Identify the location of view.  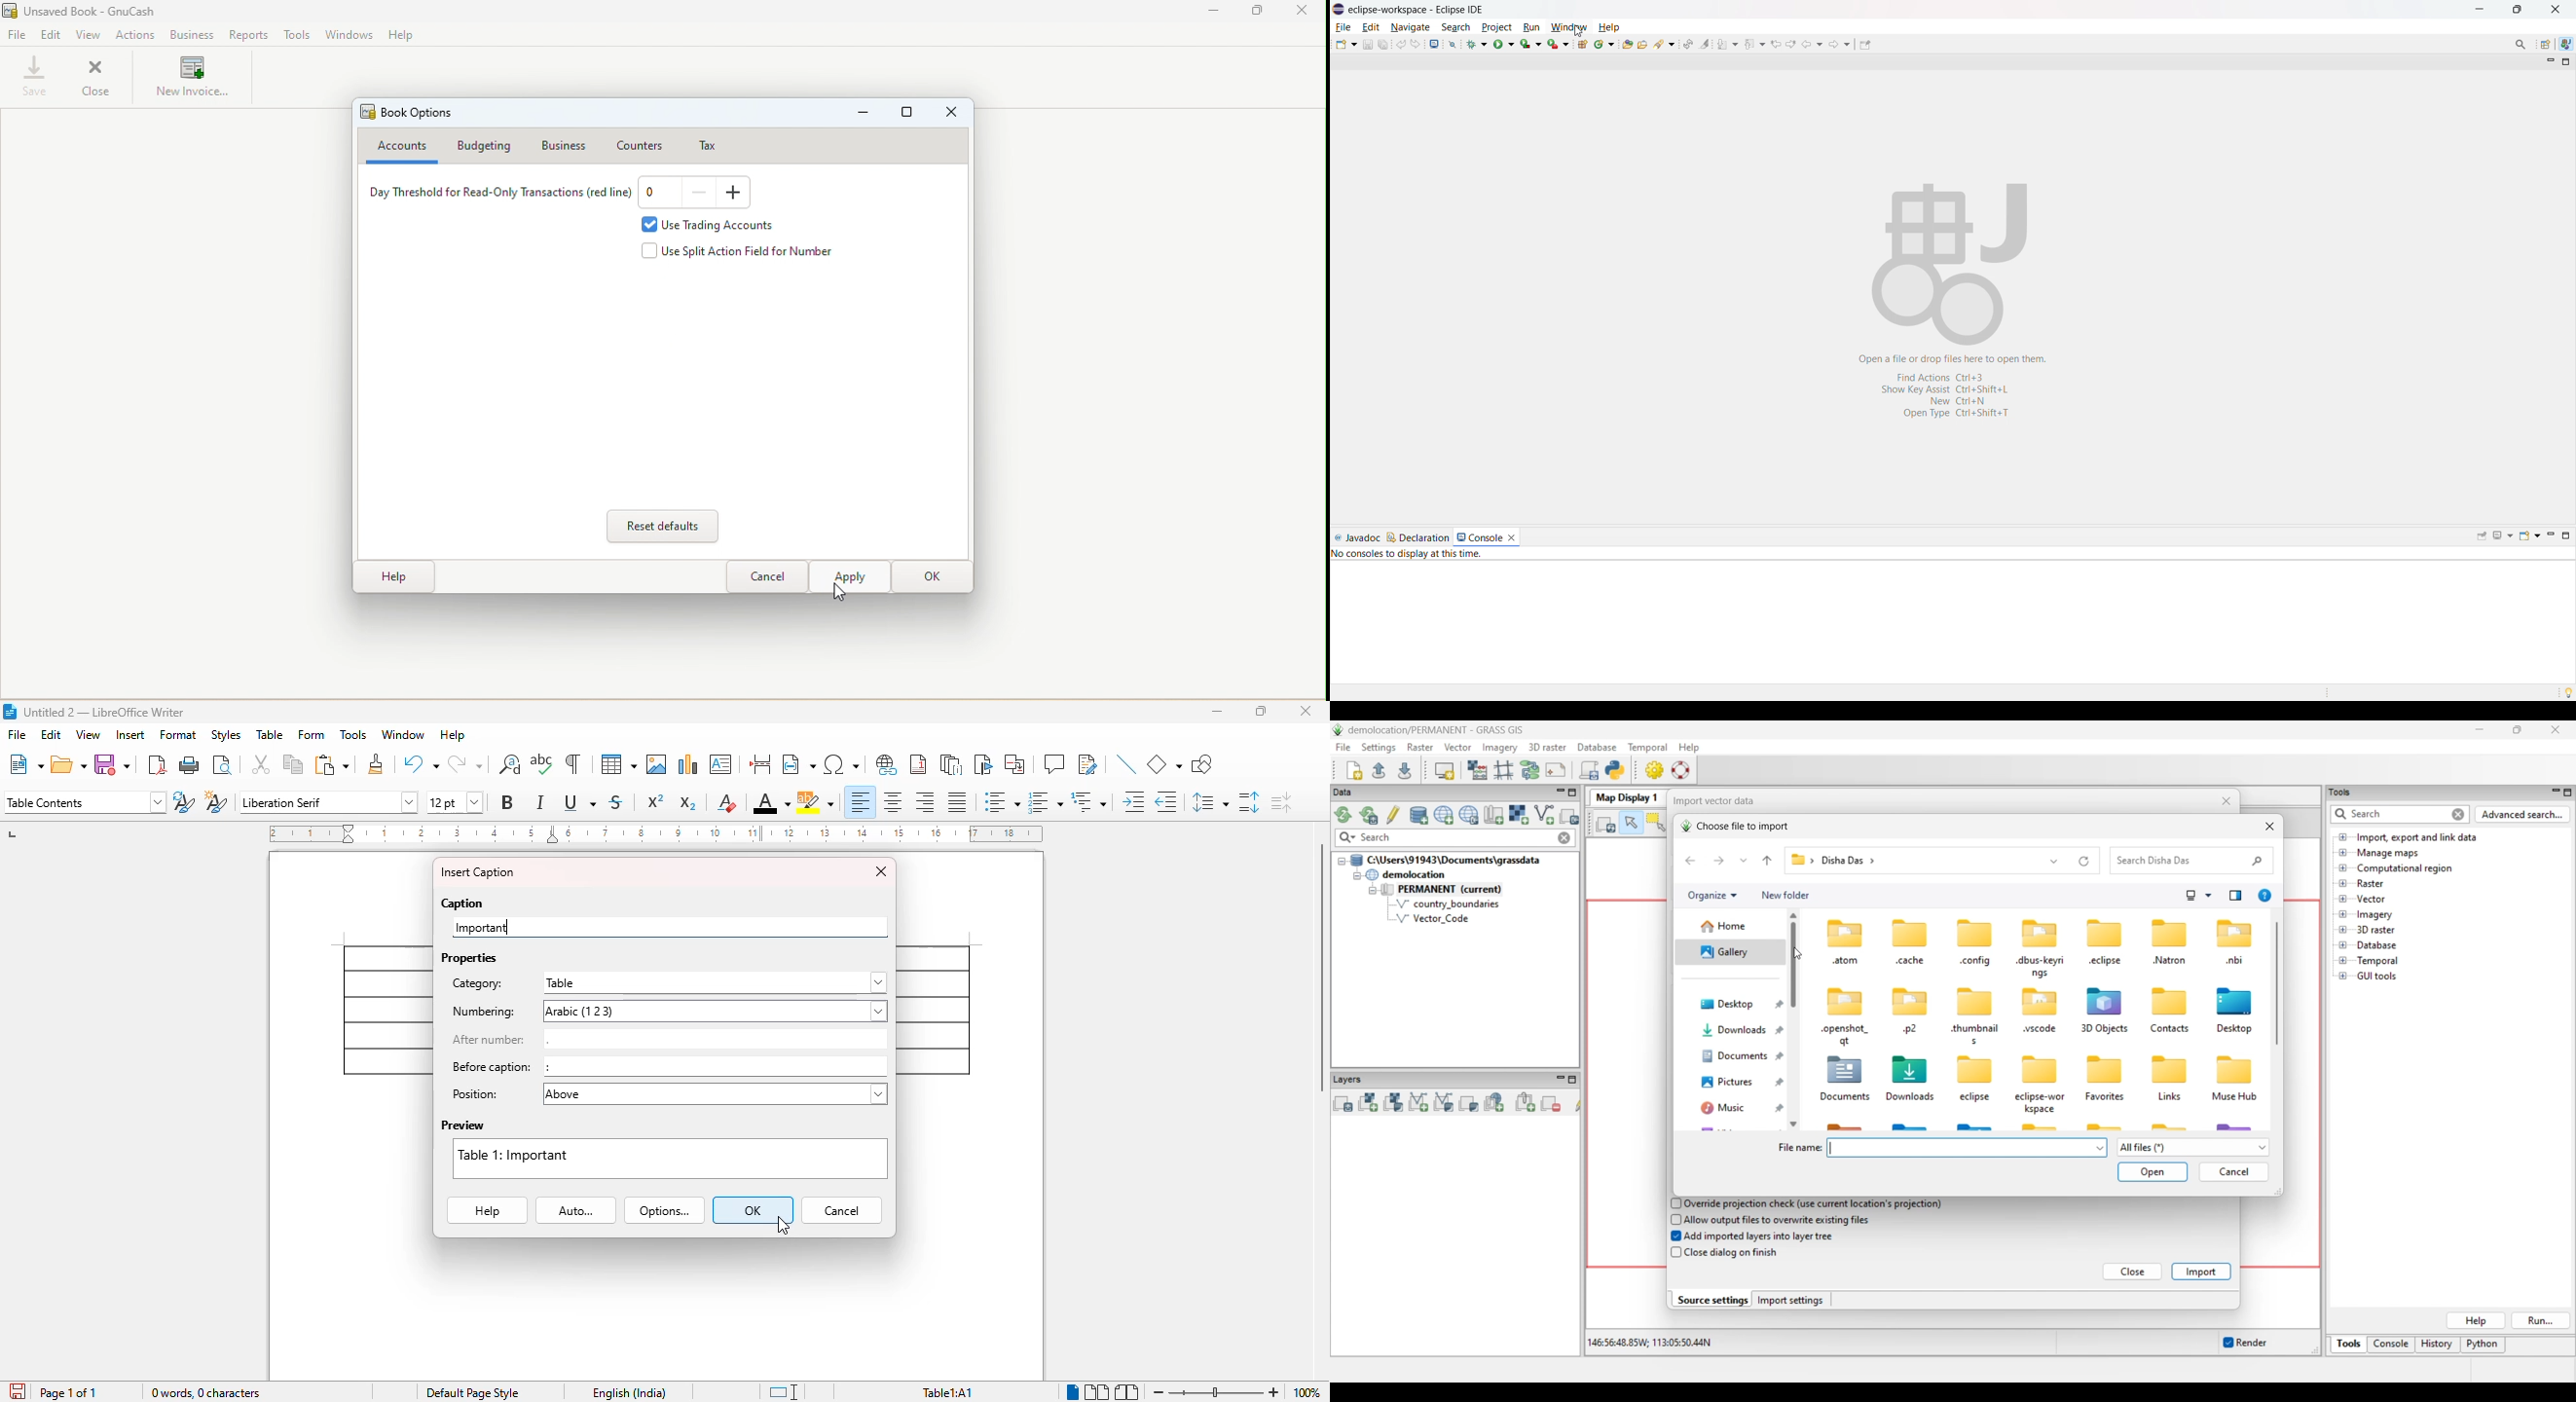
(89, 734).